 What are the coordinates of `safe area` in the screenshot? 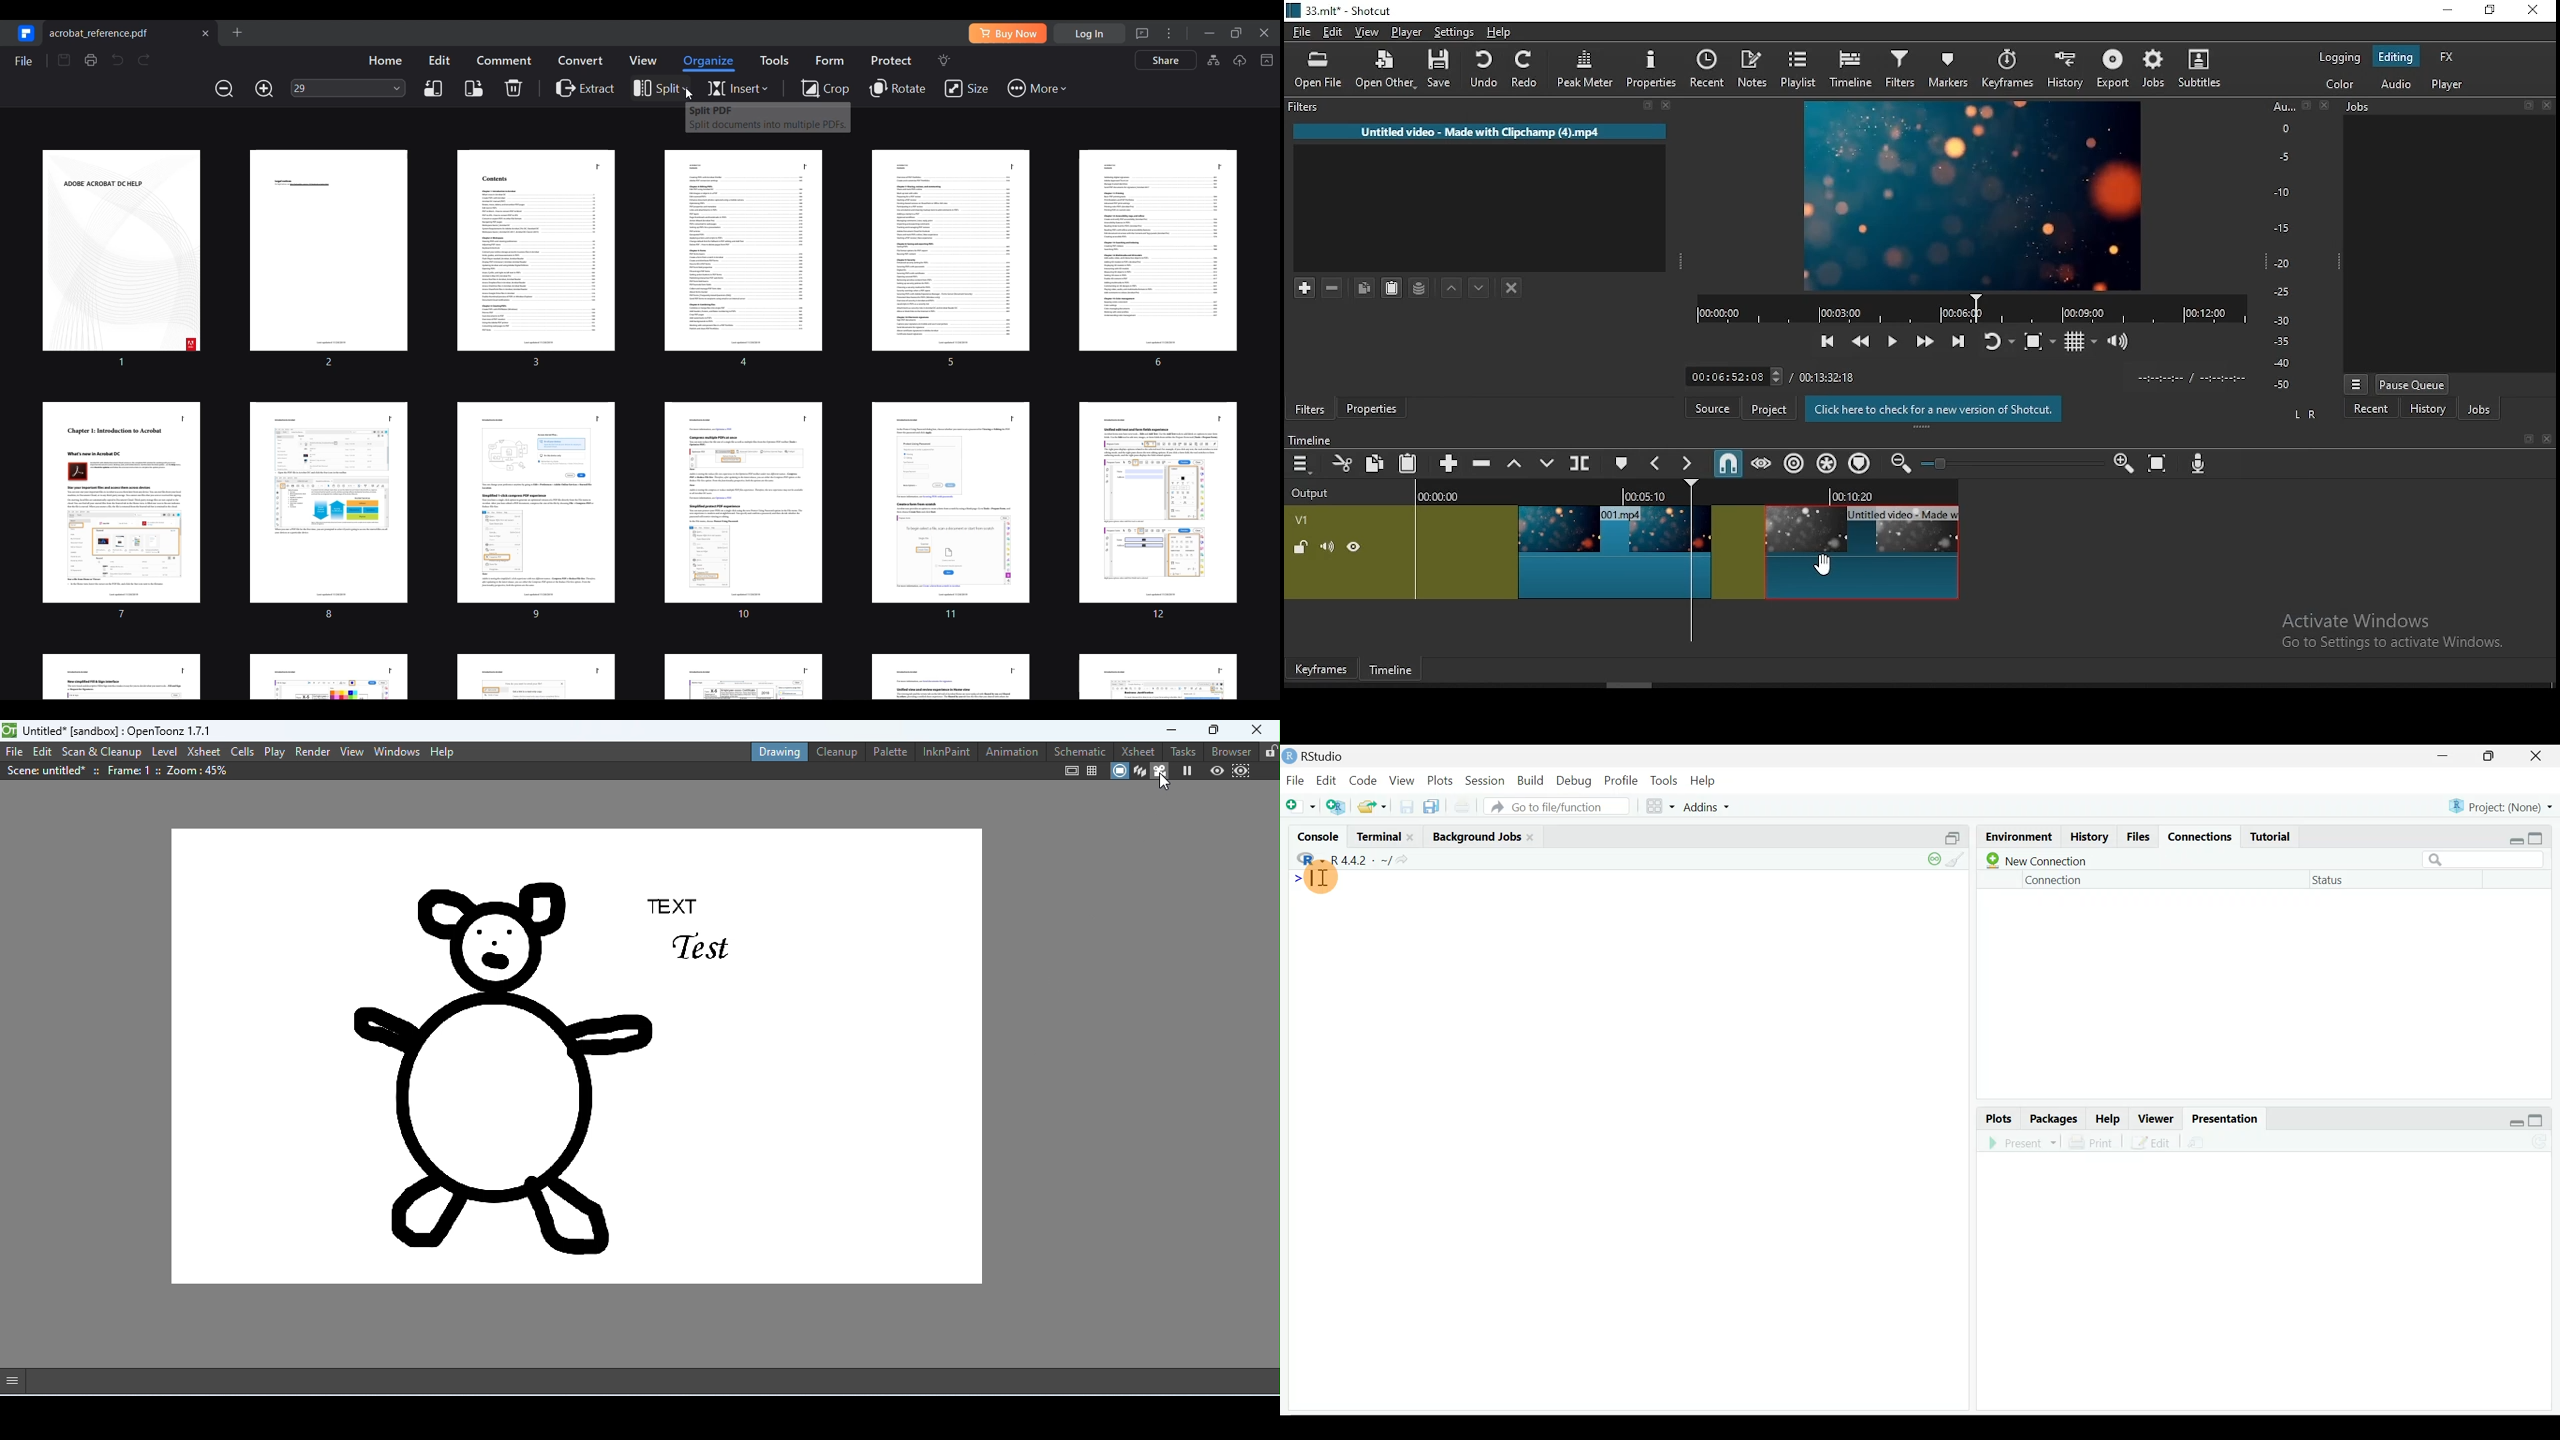 It's located at (1070, 772).